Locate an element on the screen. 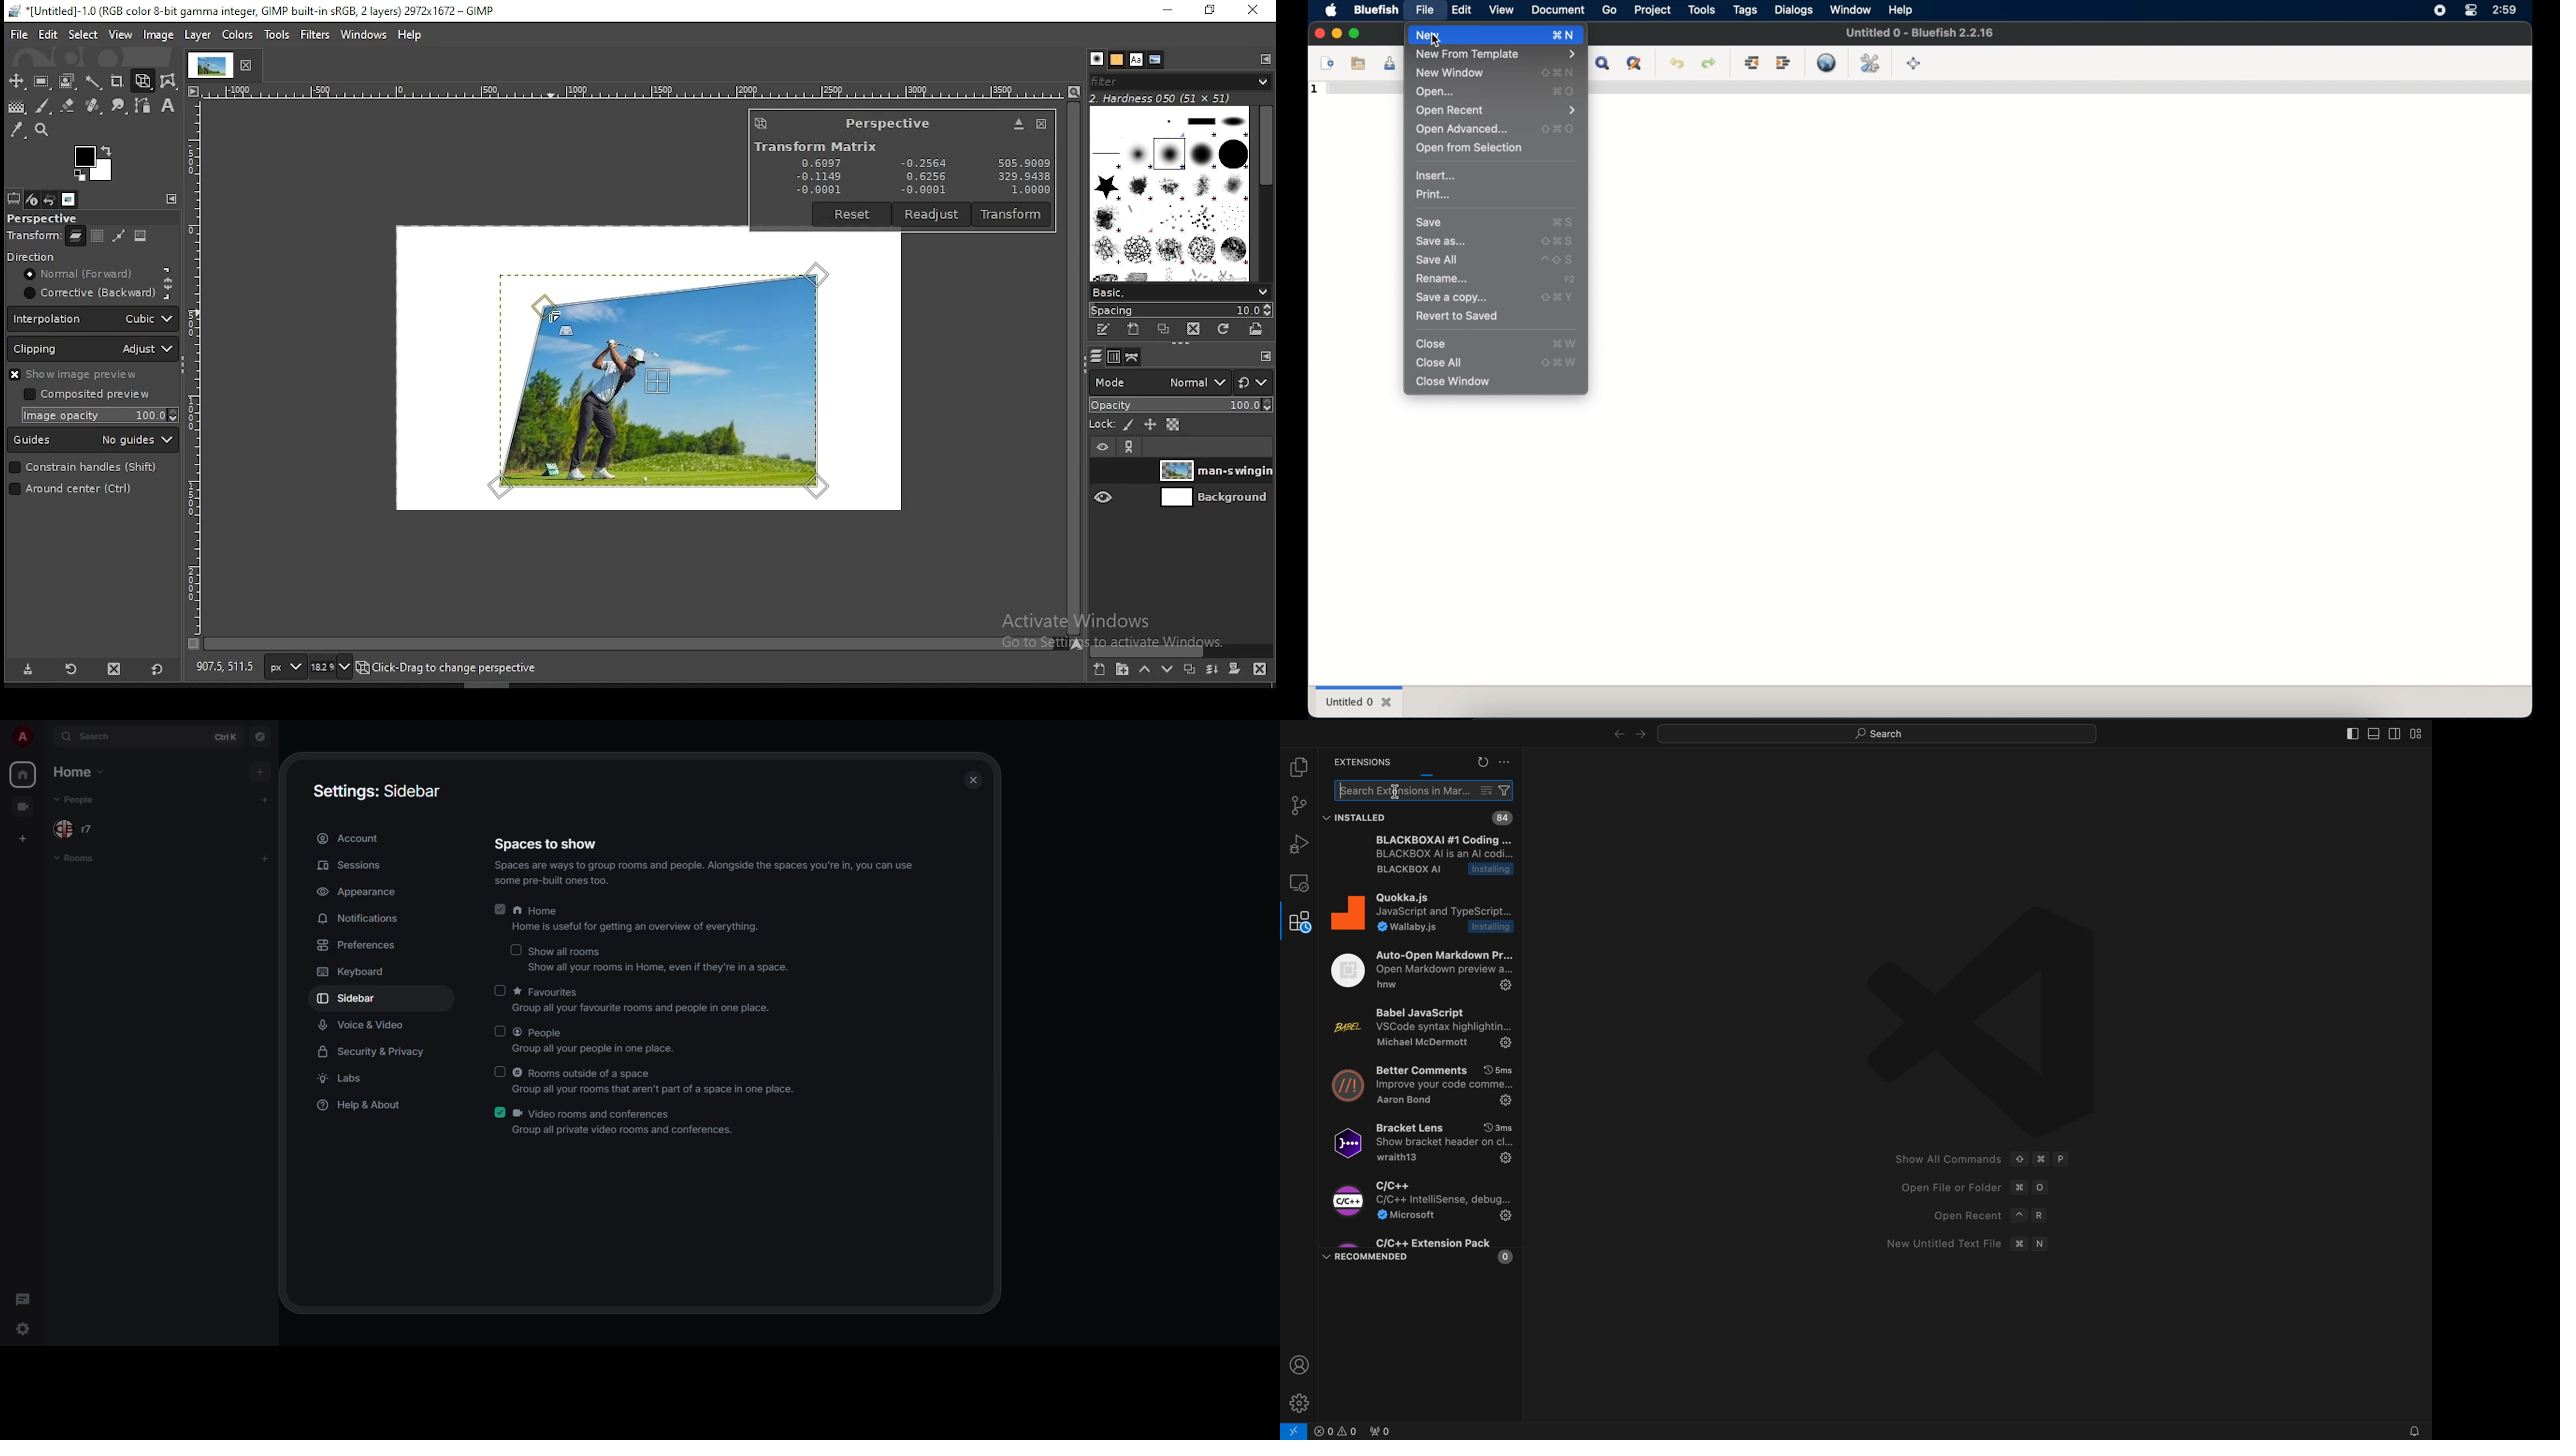 Image resolution: width=2576 pixels, height=1456 pixels. lock pixels is located at coordinates (1126, 424).